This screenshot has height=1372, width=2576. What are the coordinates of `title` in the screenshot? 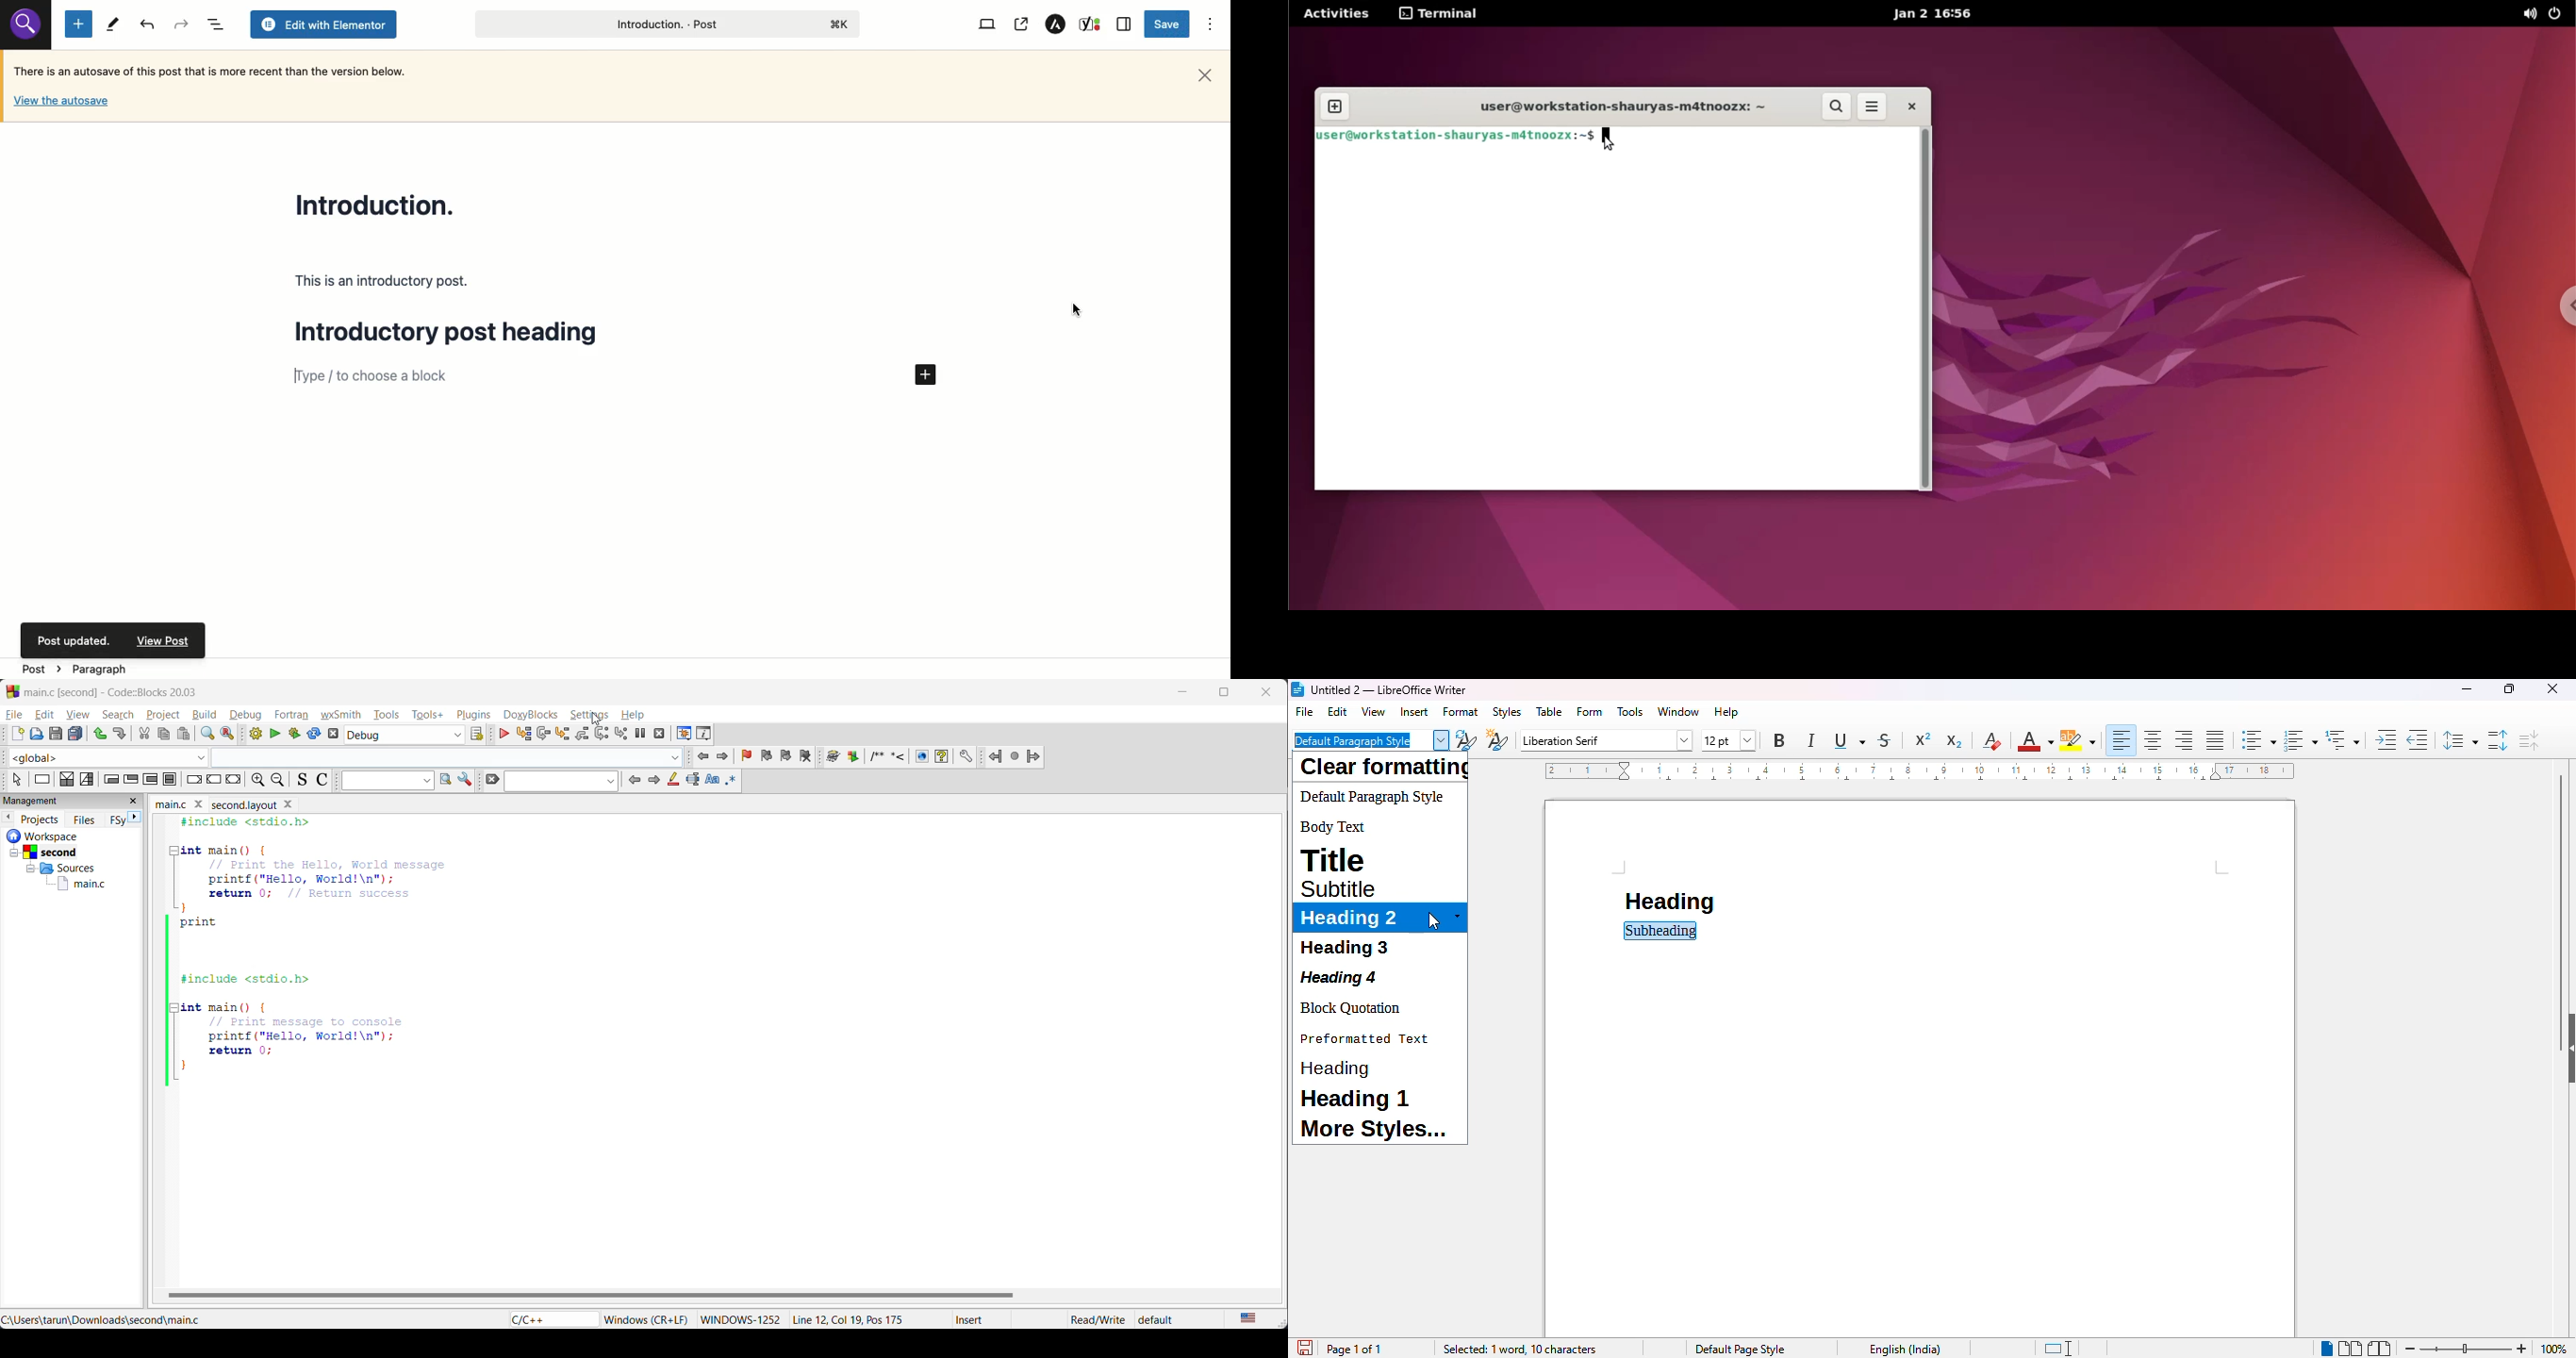 It's located at (1335, 859).